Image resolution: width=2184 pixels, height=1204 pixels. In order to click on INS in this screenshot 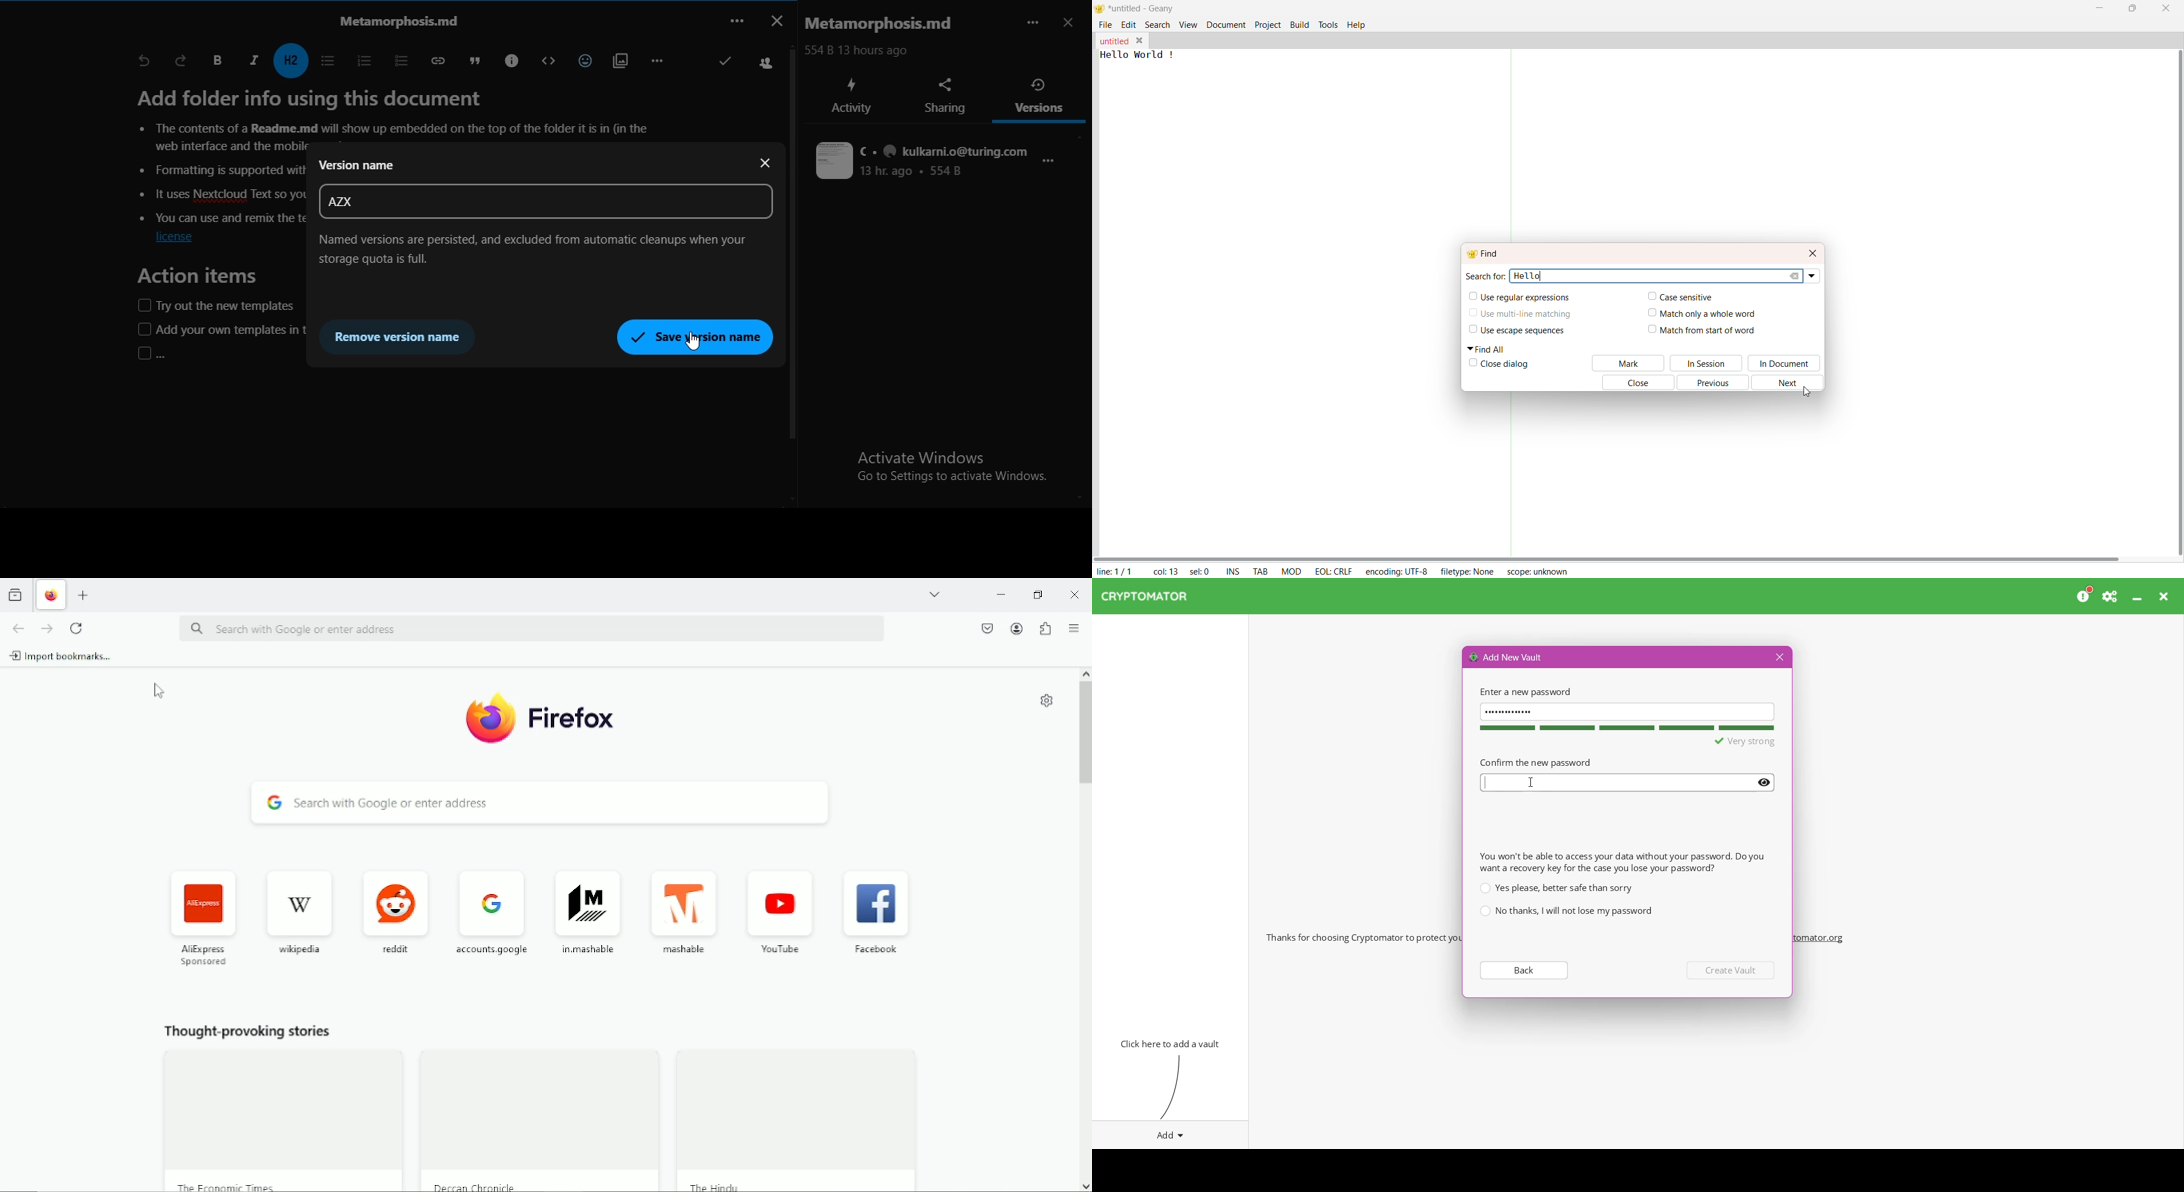, I will do `click(1231, 571)`.